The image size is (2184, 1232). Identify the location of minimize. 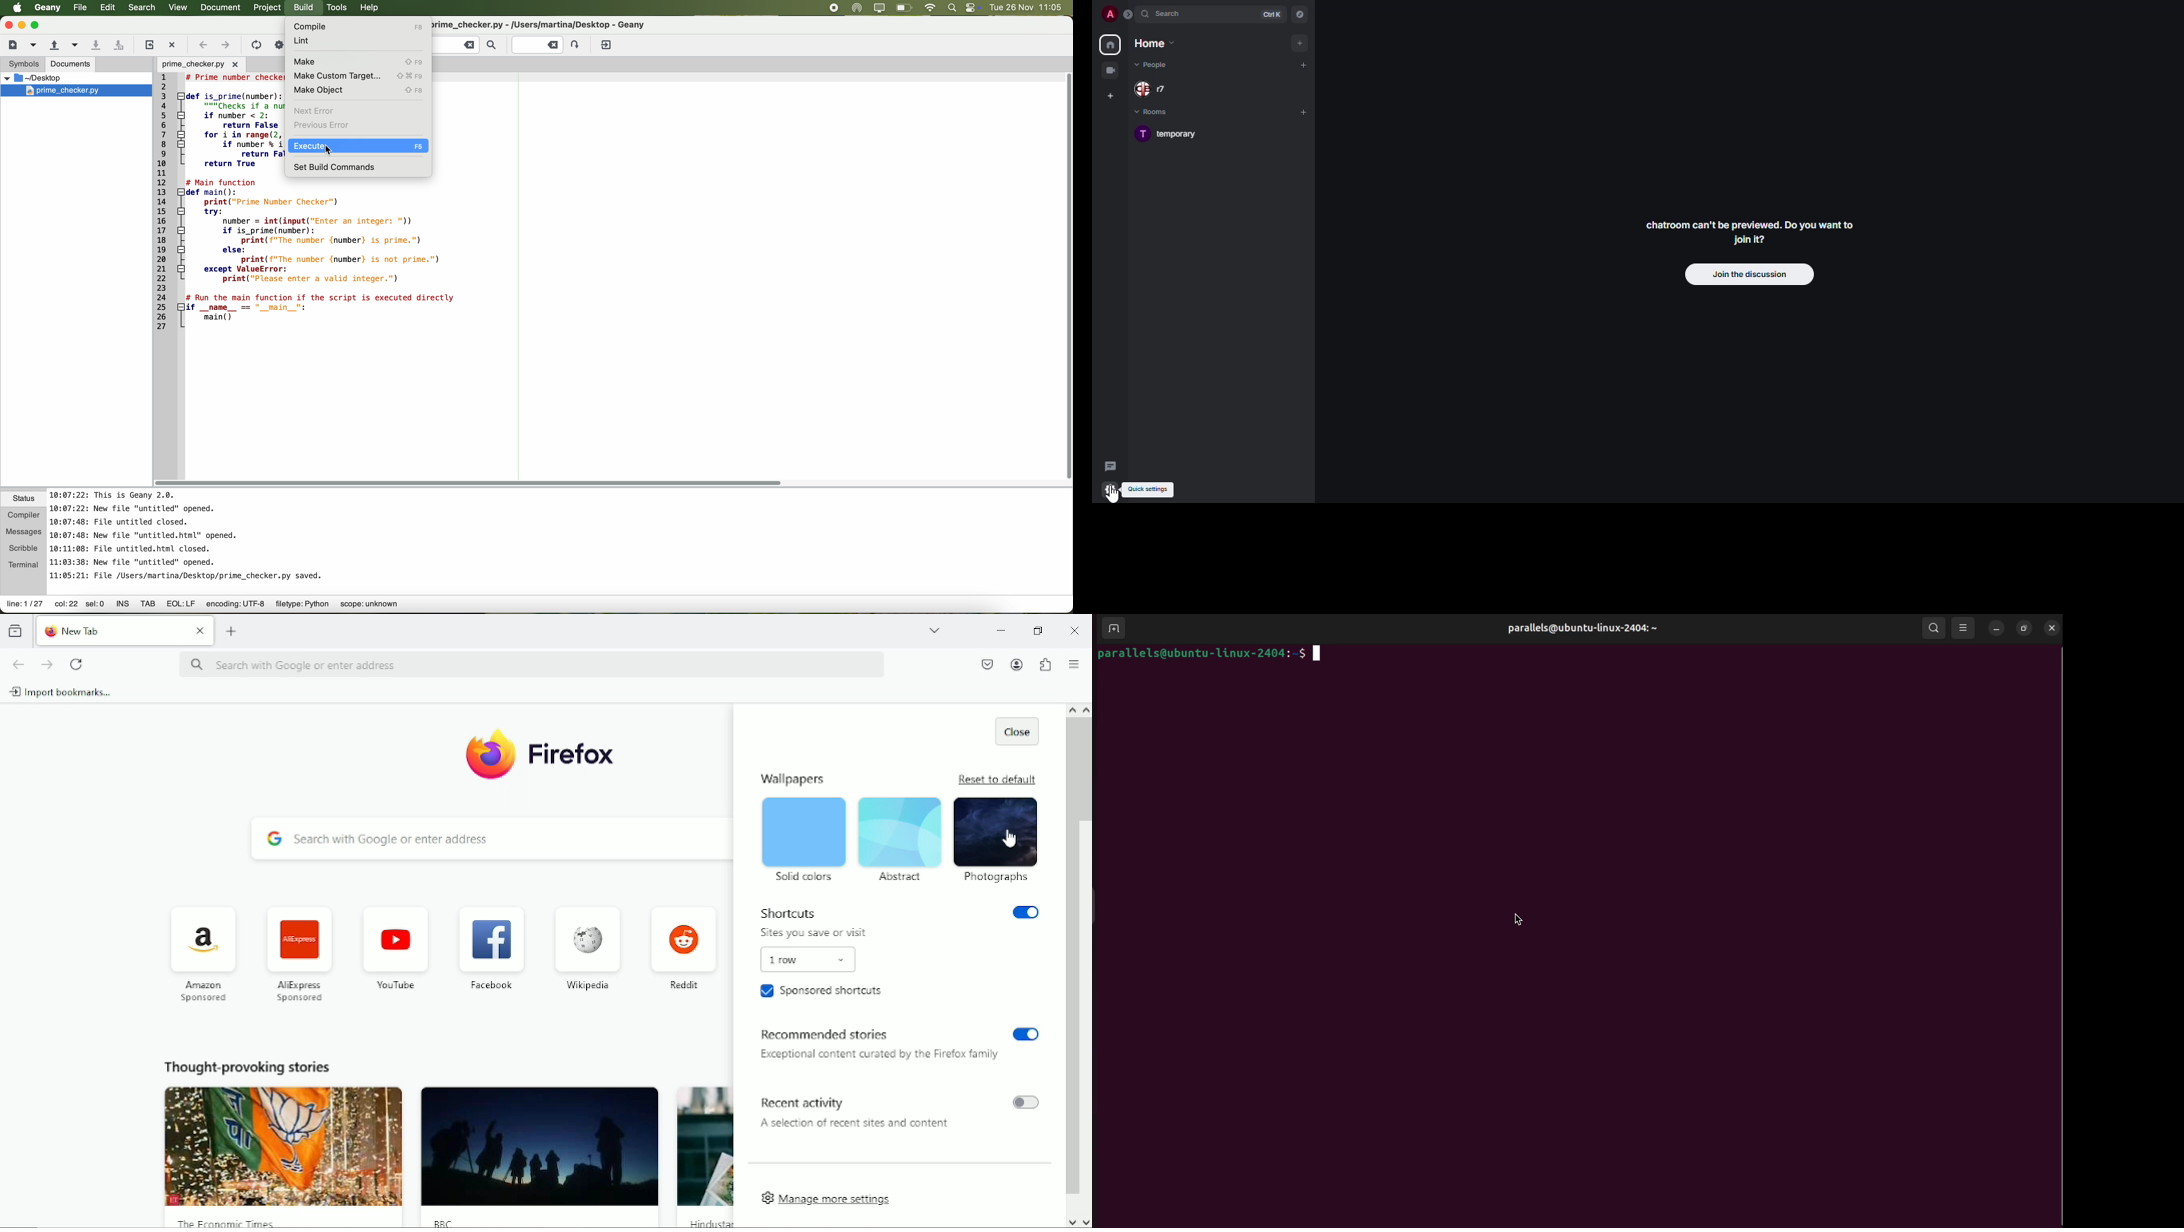
(1997, 628).